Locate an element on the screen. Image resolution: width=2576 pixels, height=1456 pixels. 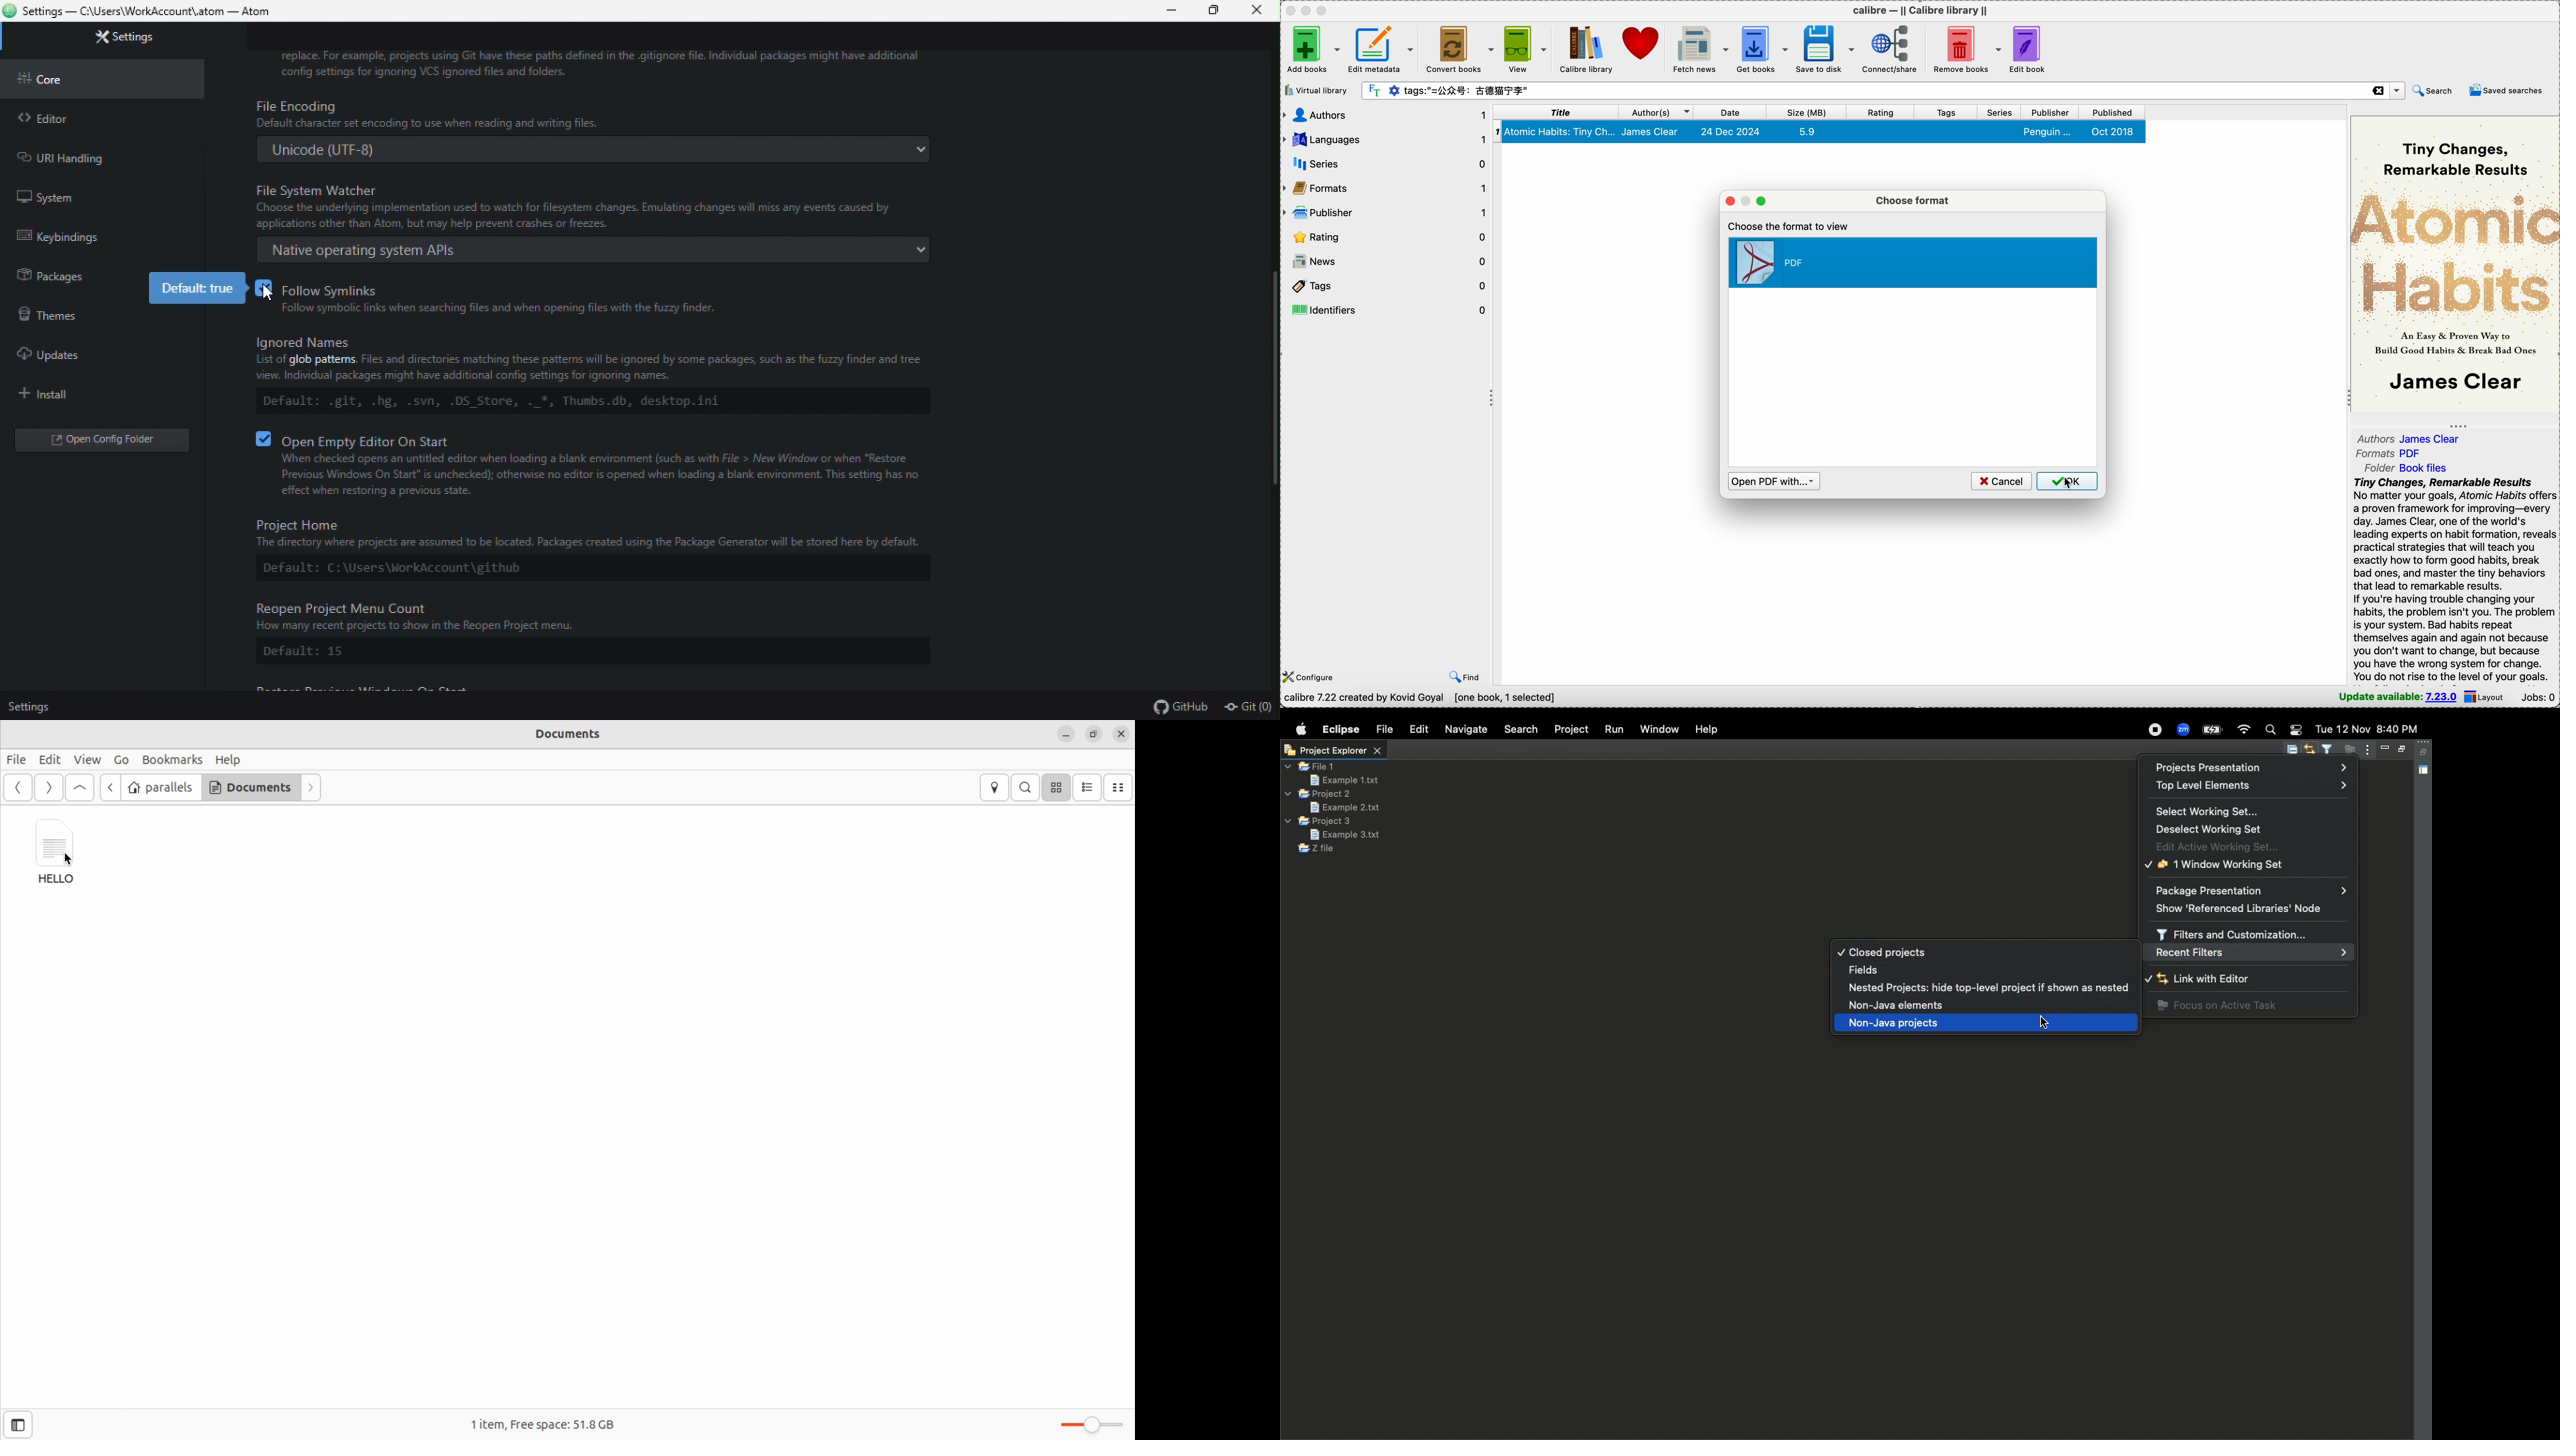
Minimize is located at coordinates (2384, 748).